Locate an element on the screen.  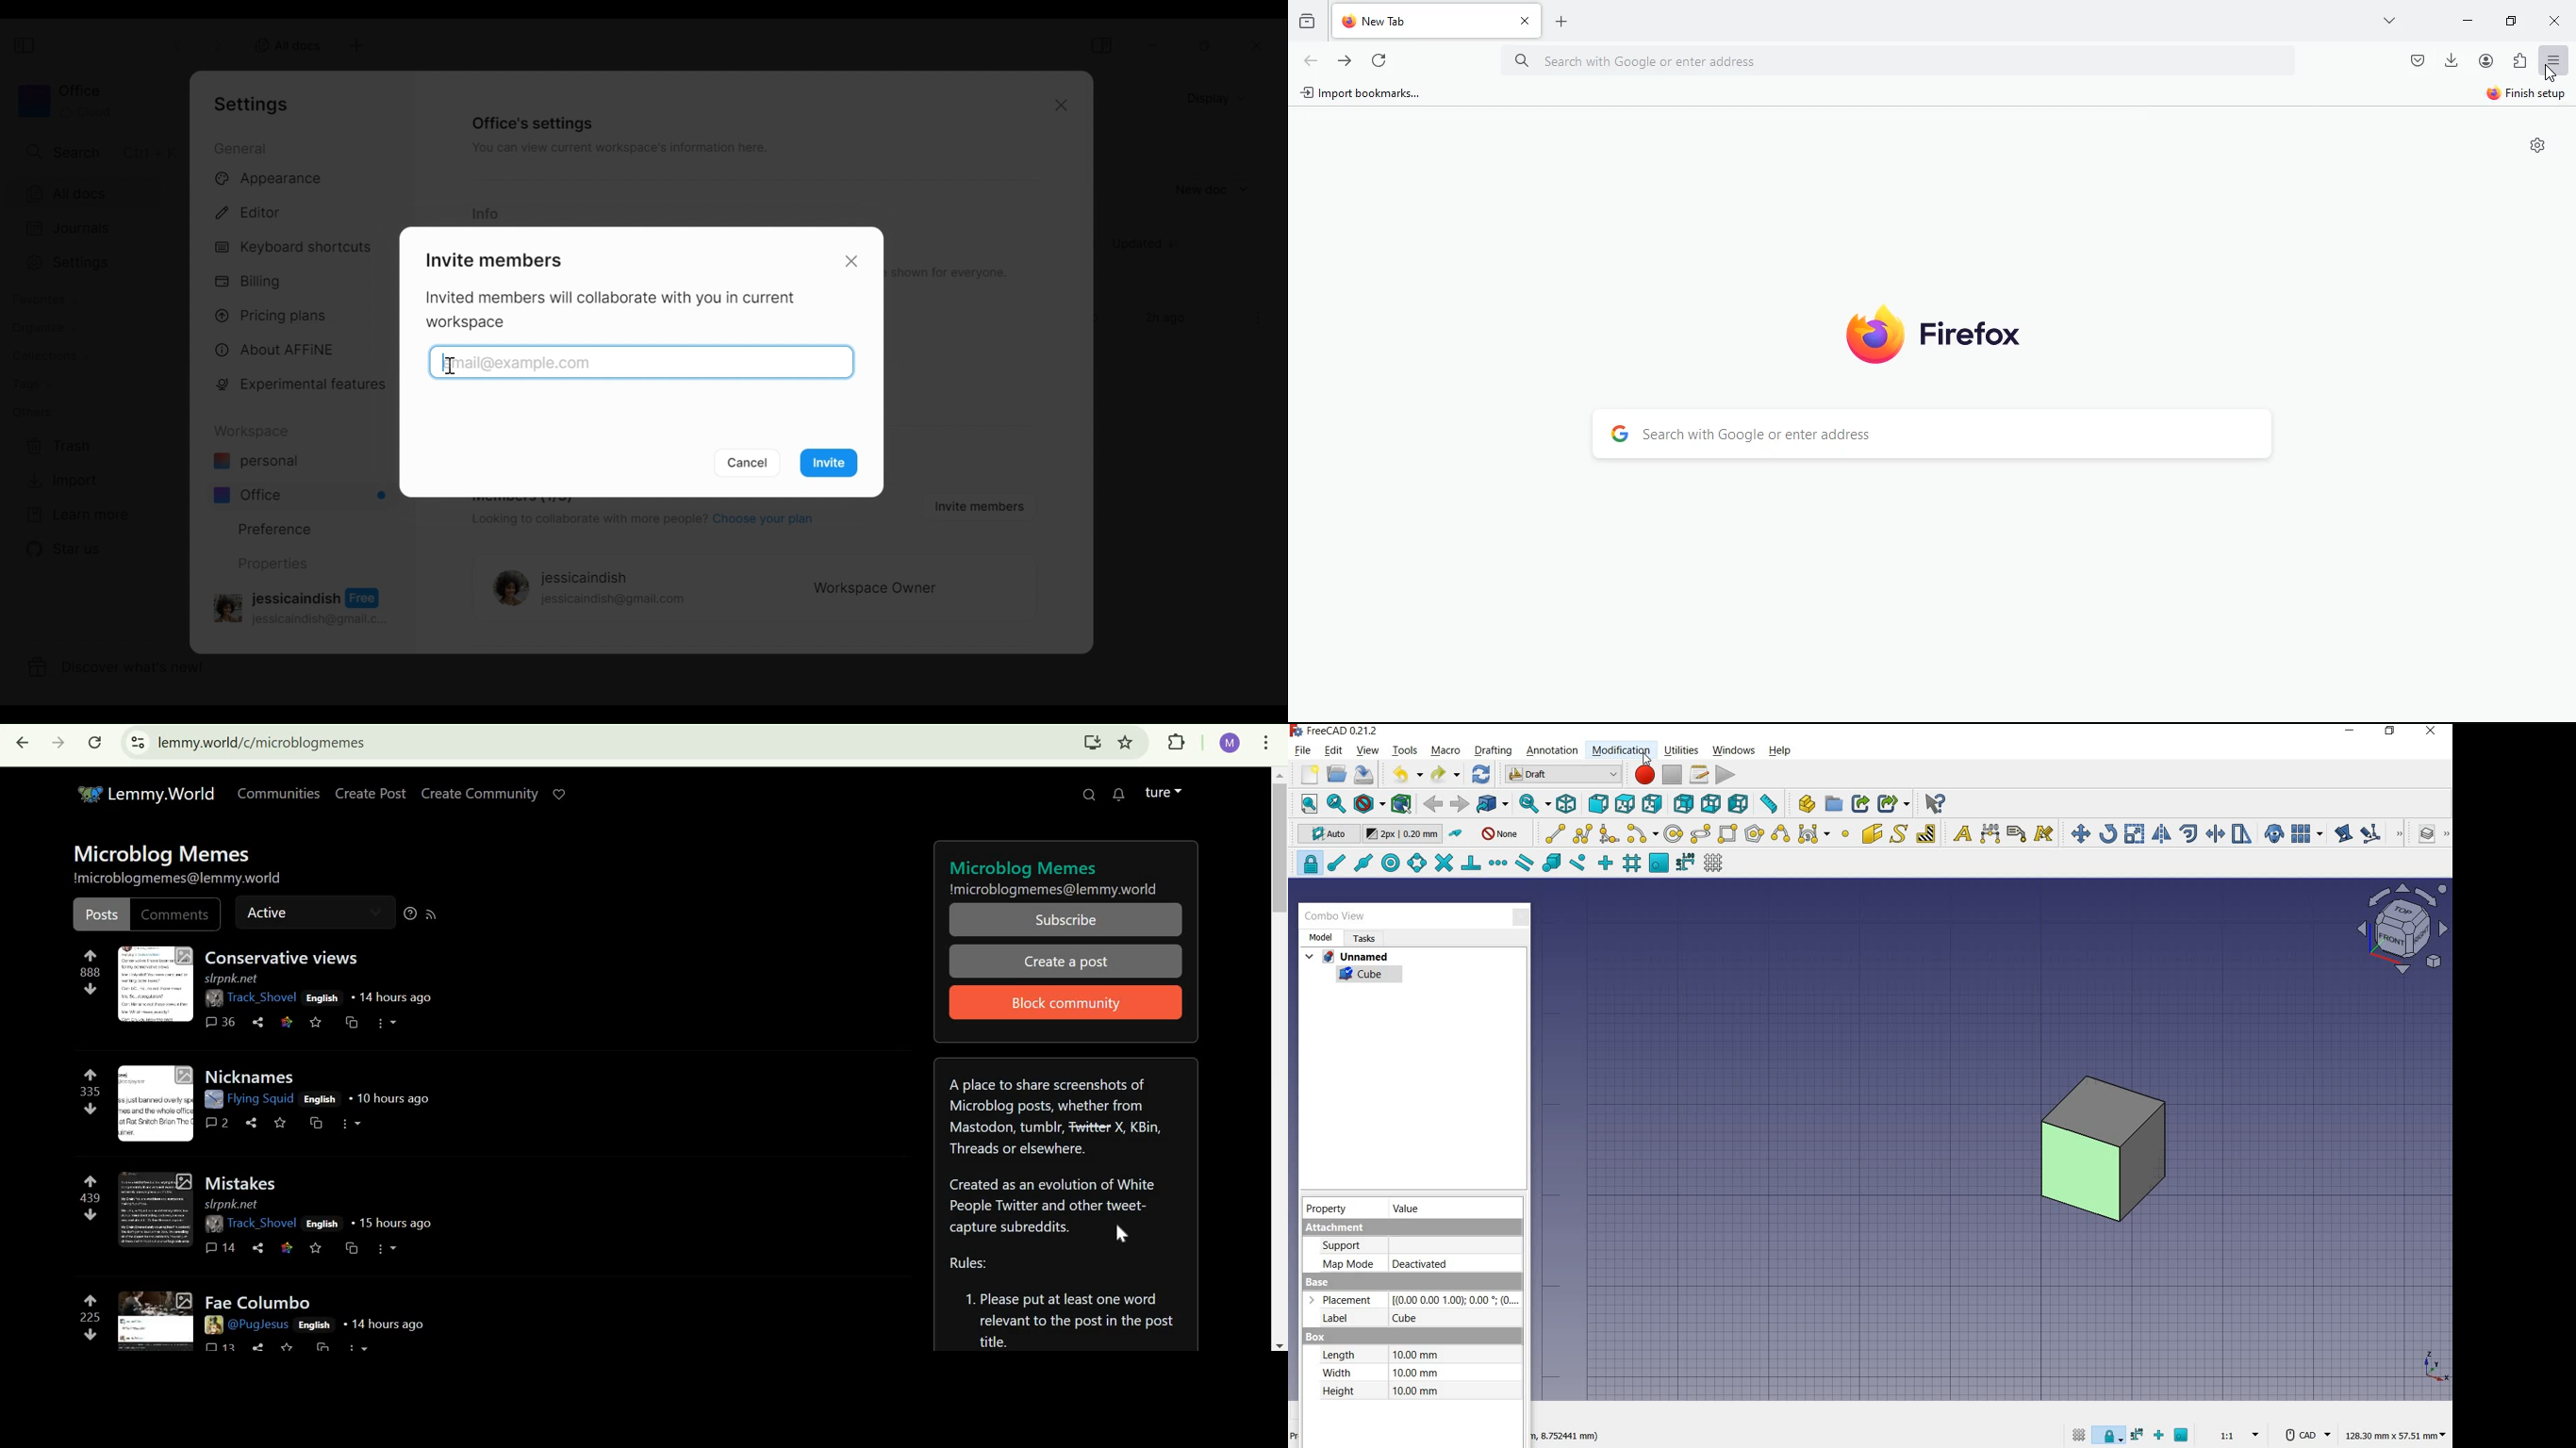
back is located at coordinates (1434, 804).